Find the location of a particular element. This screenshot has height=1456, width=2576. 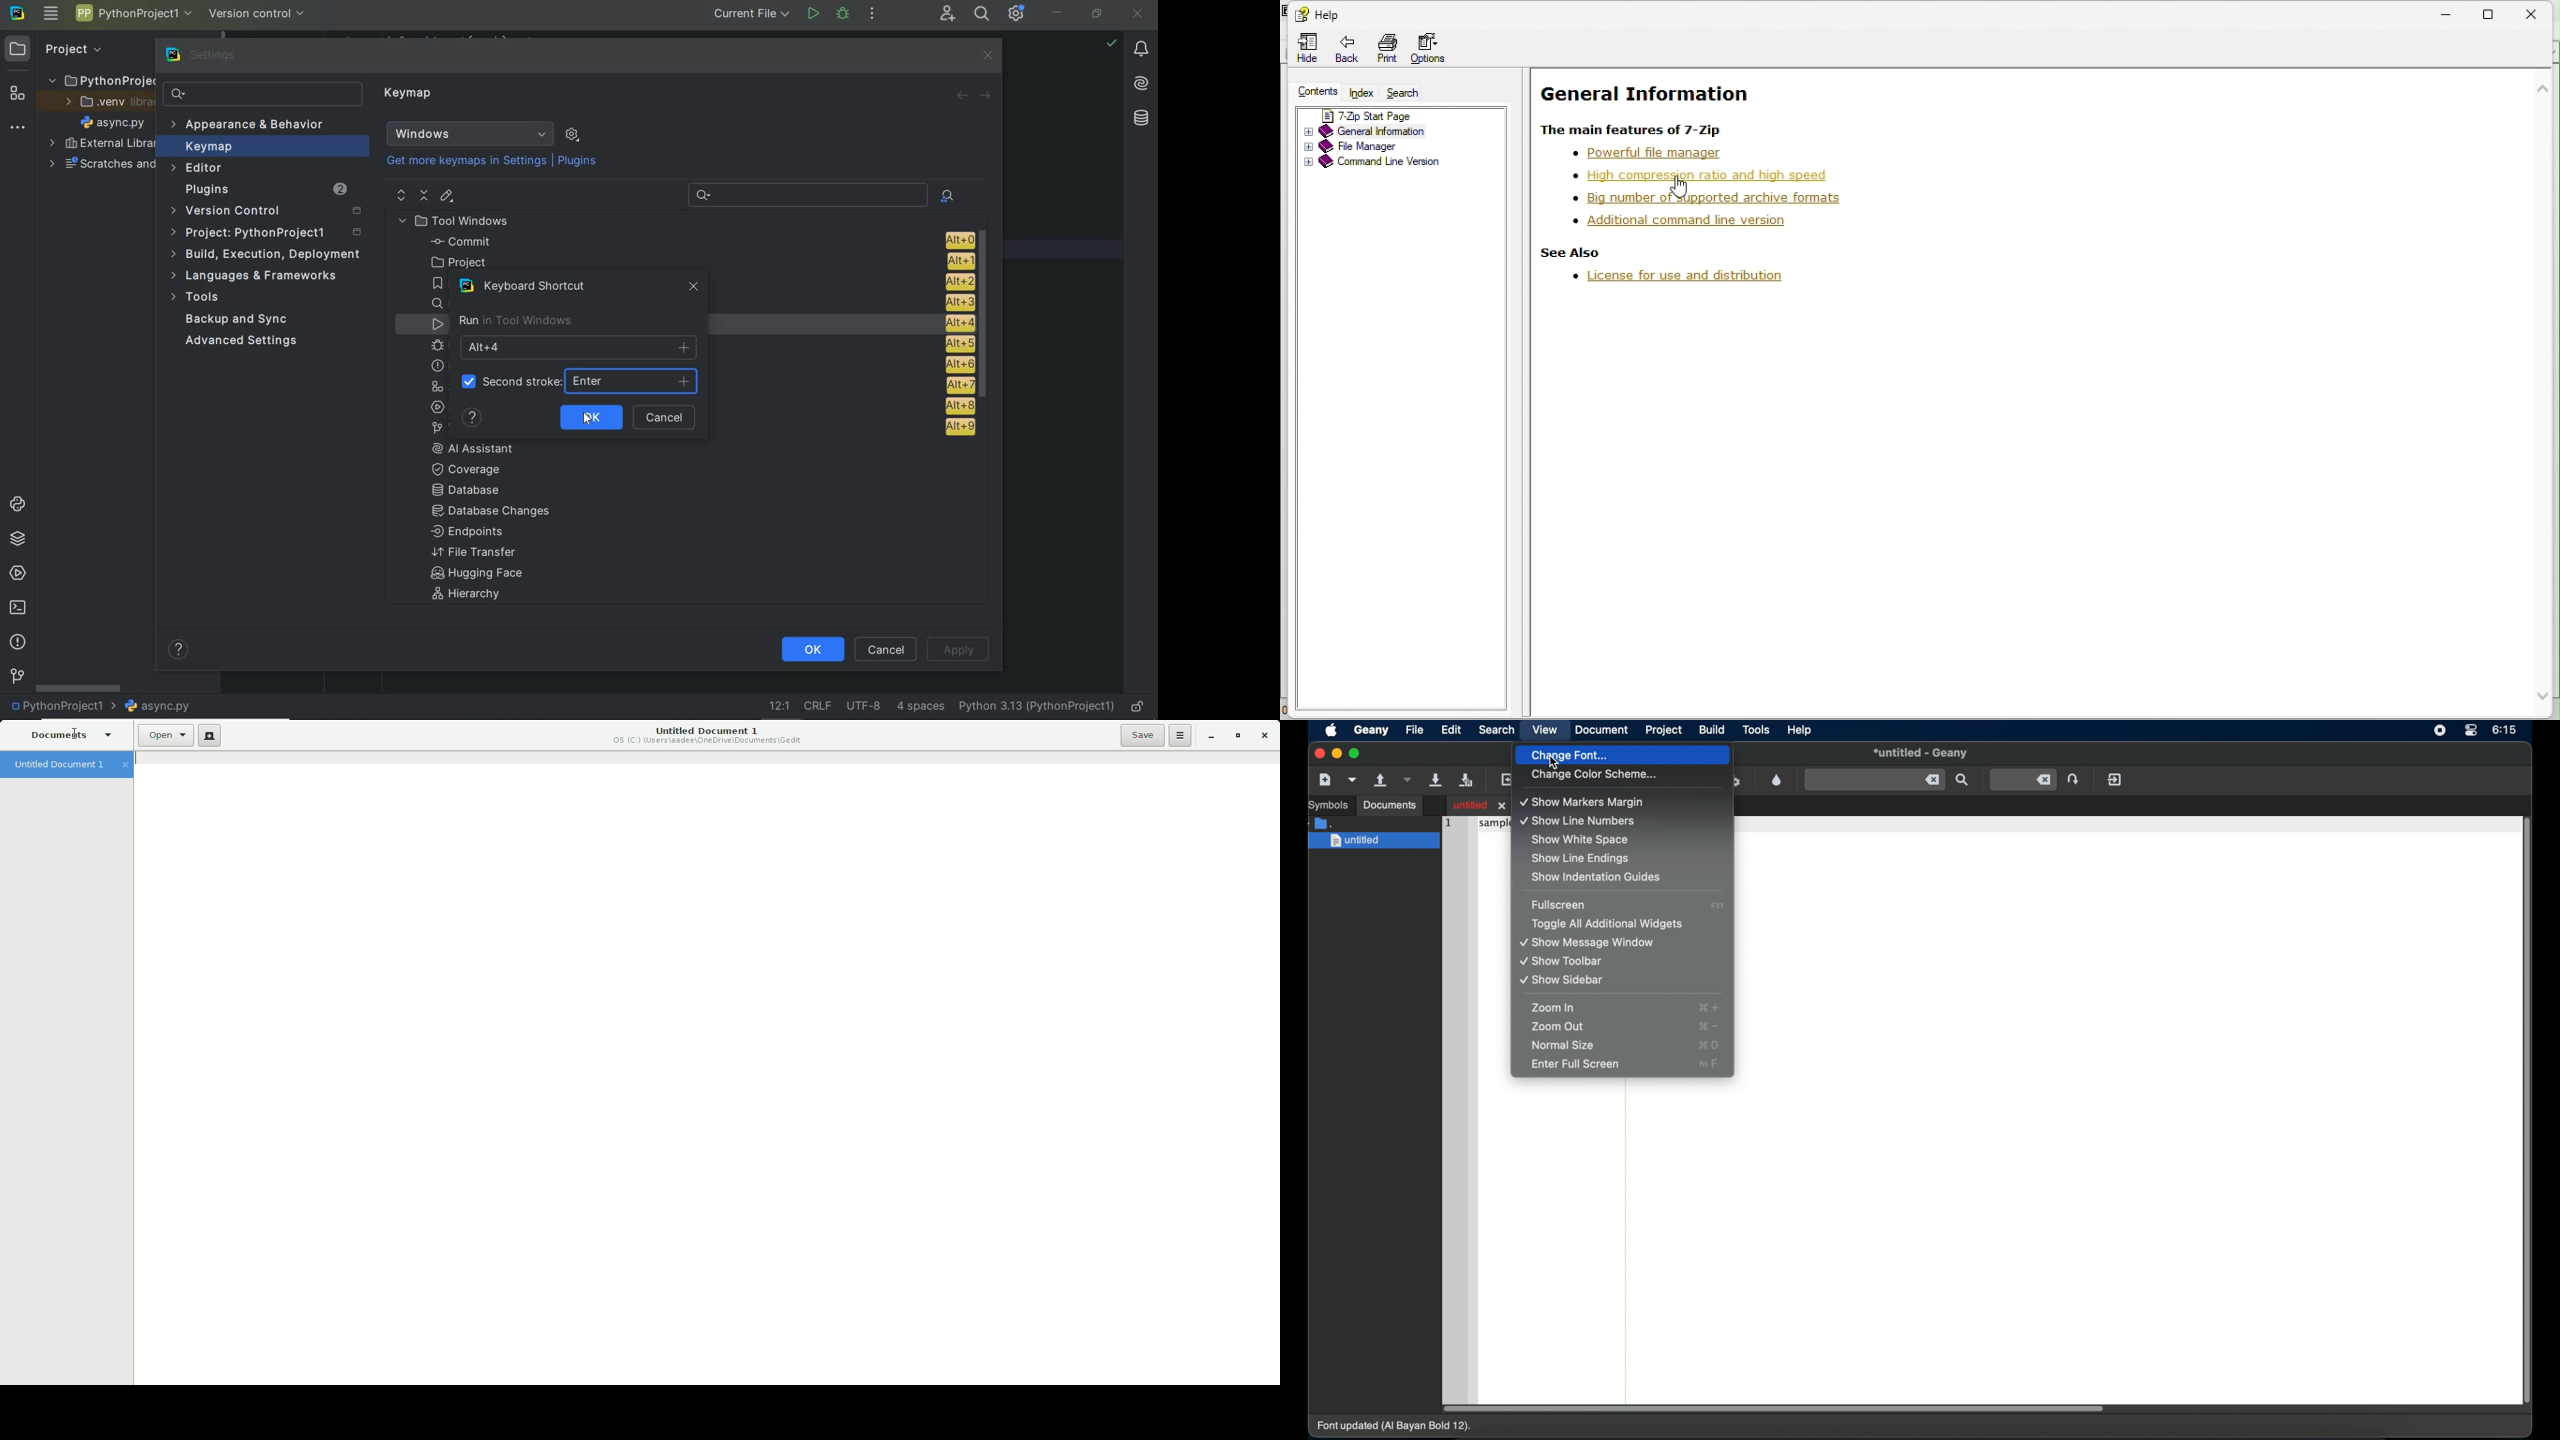

New File is located at coordinates (209, 736).